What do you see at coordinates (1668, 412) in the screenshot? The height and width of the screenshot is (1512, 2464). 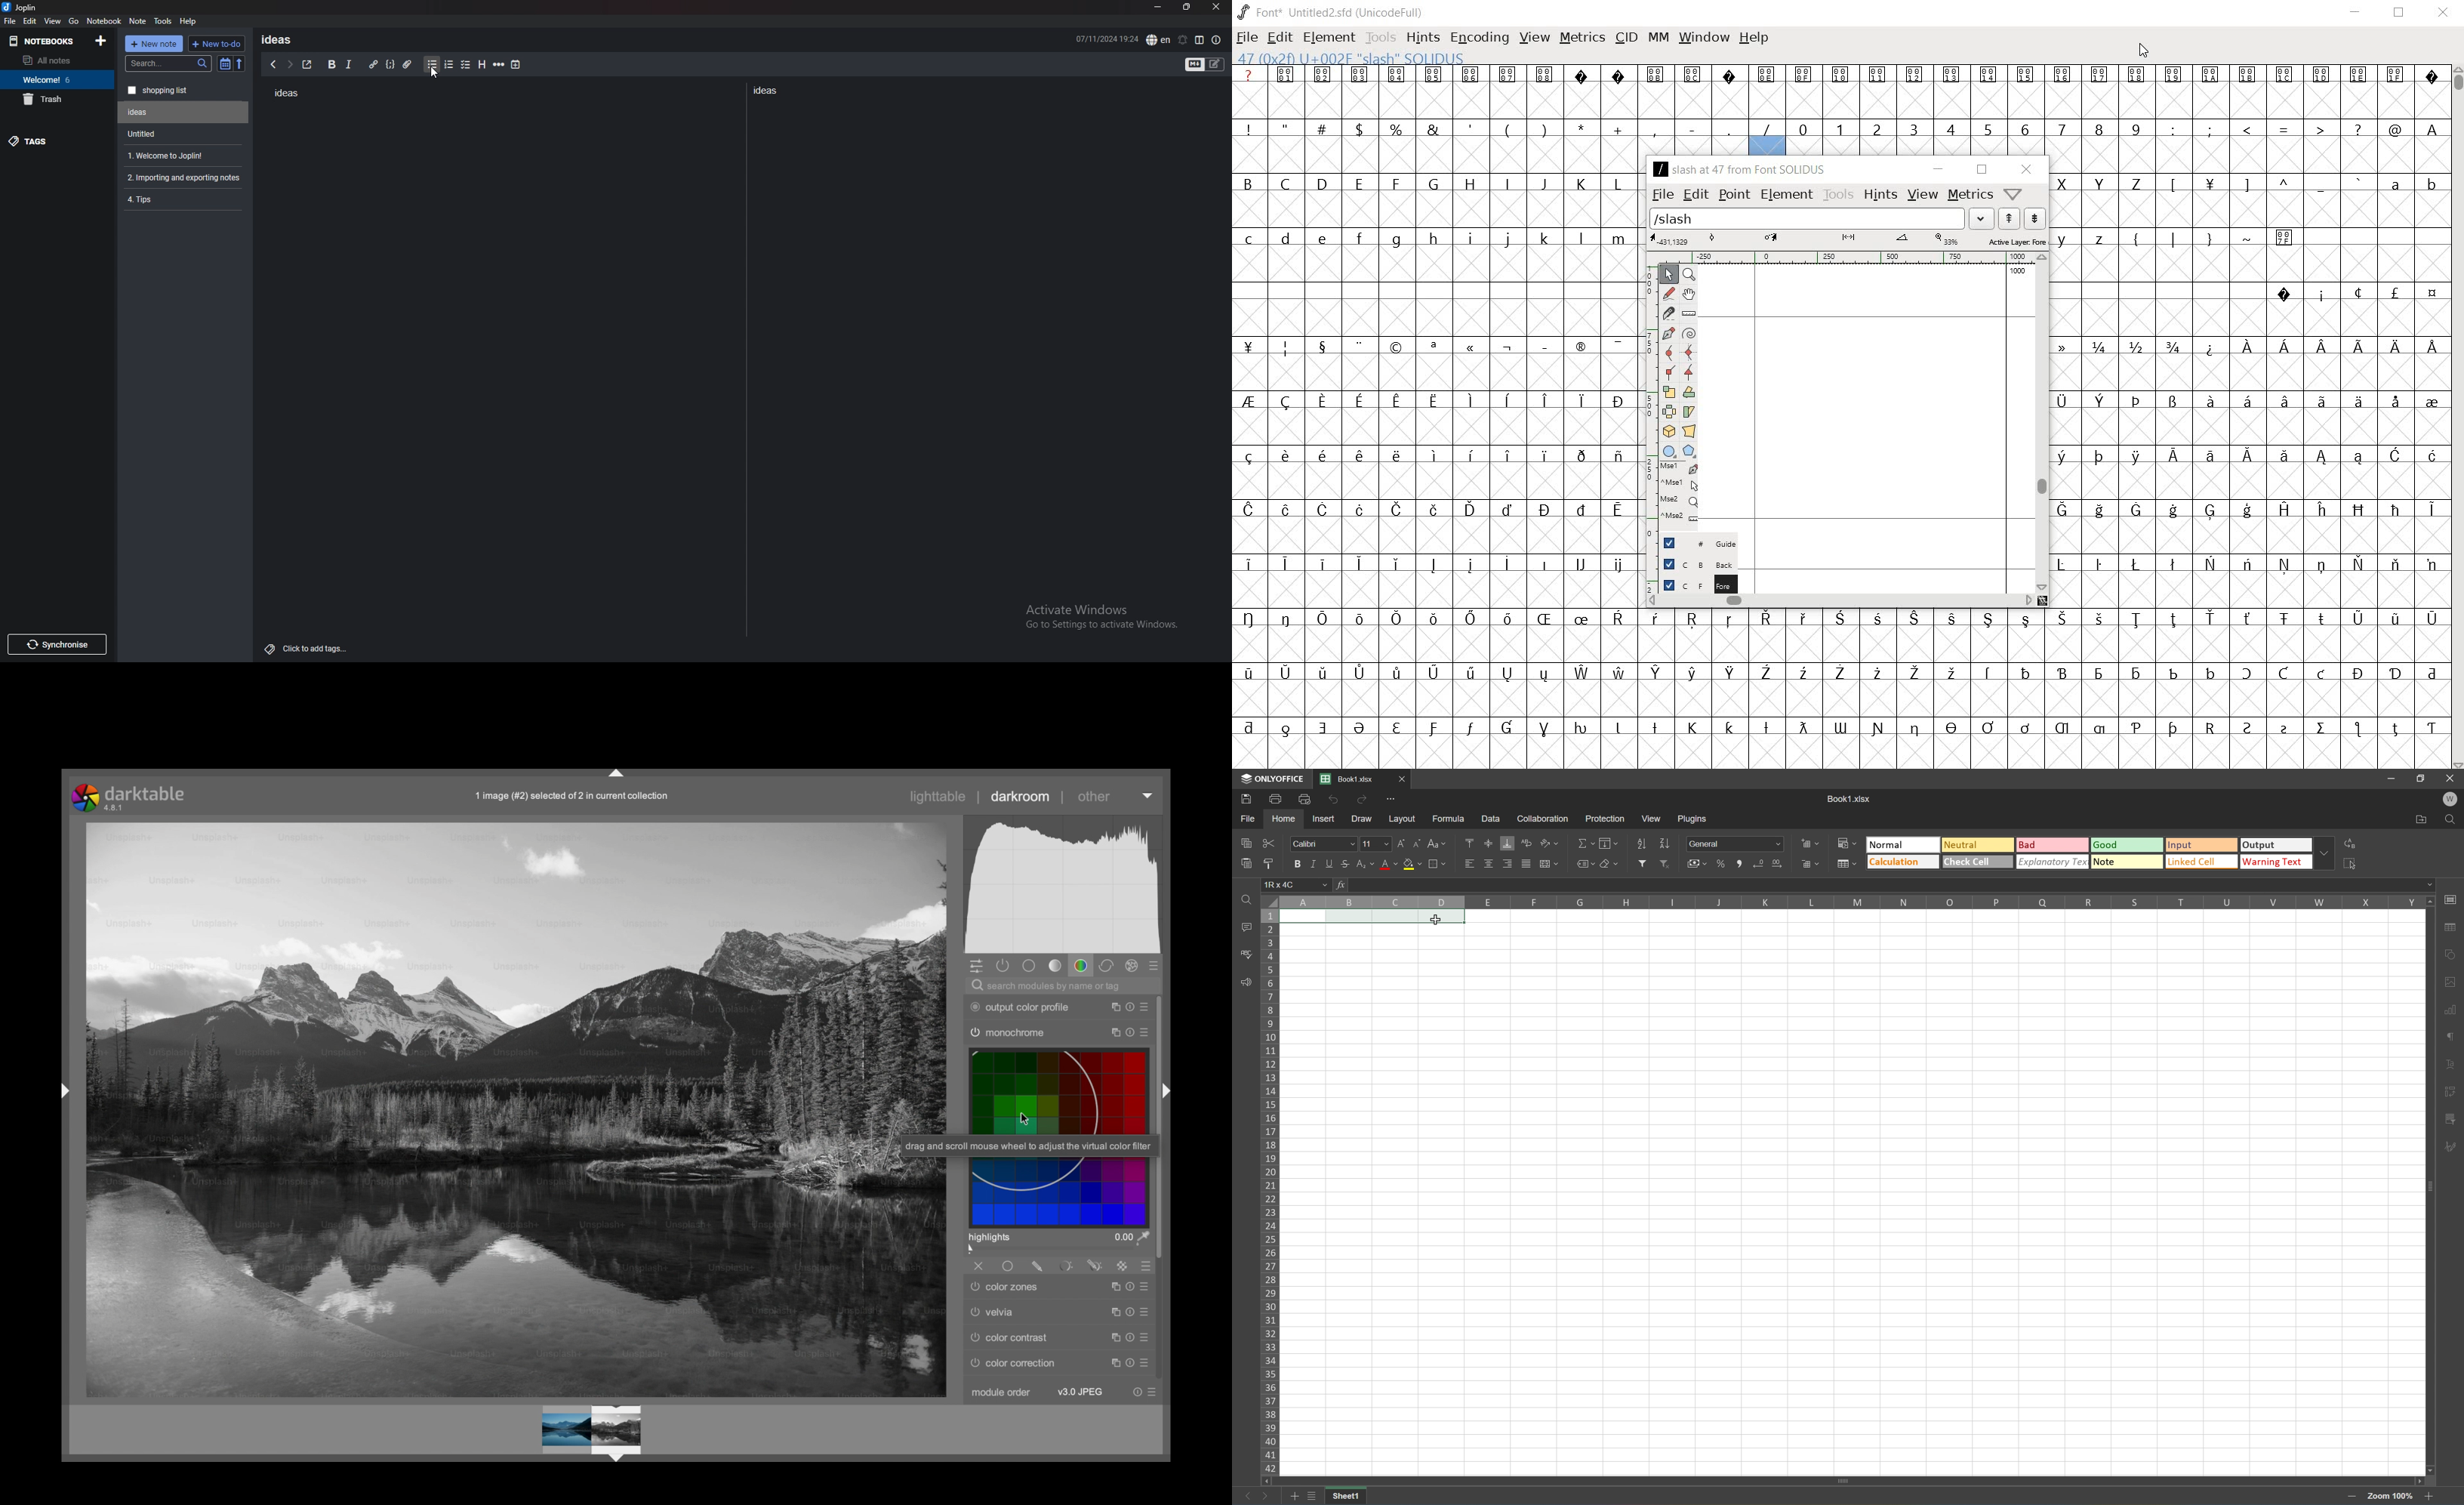 I see `flip the selection` at bounding box center [1668, 412].